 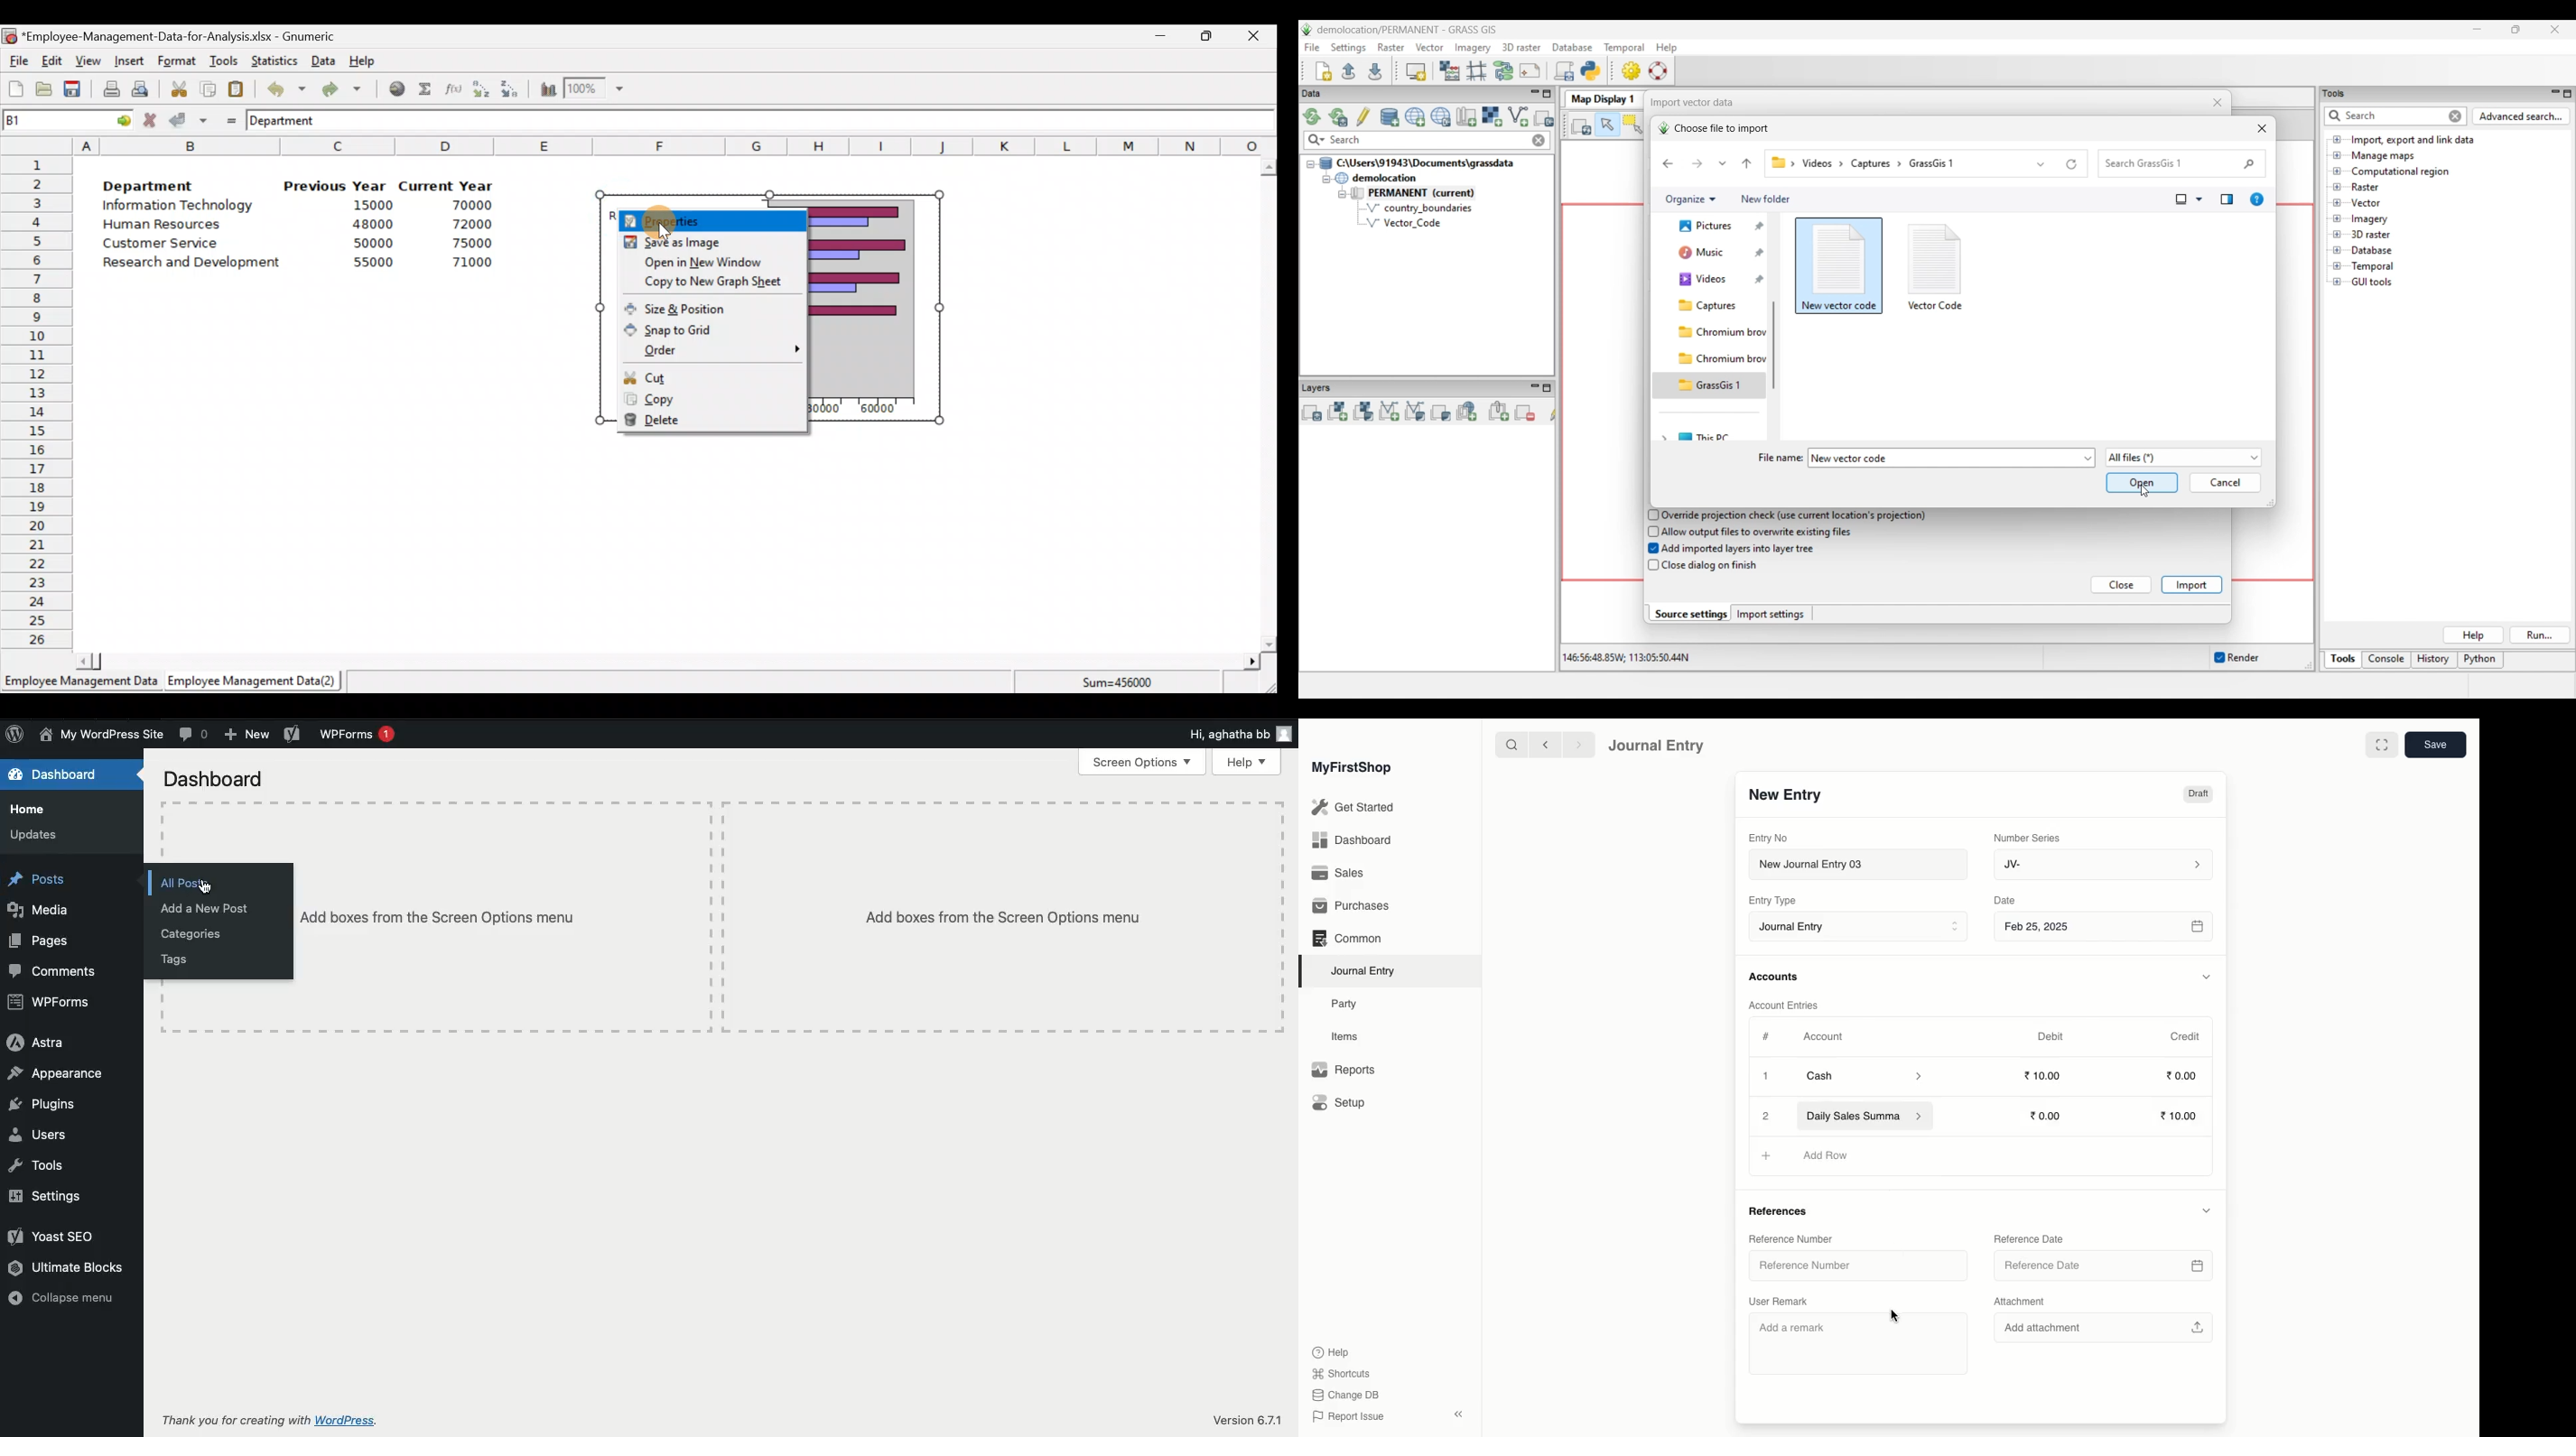 I want to click on Hide, so click(x=2206, y=1210).